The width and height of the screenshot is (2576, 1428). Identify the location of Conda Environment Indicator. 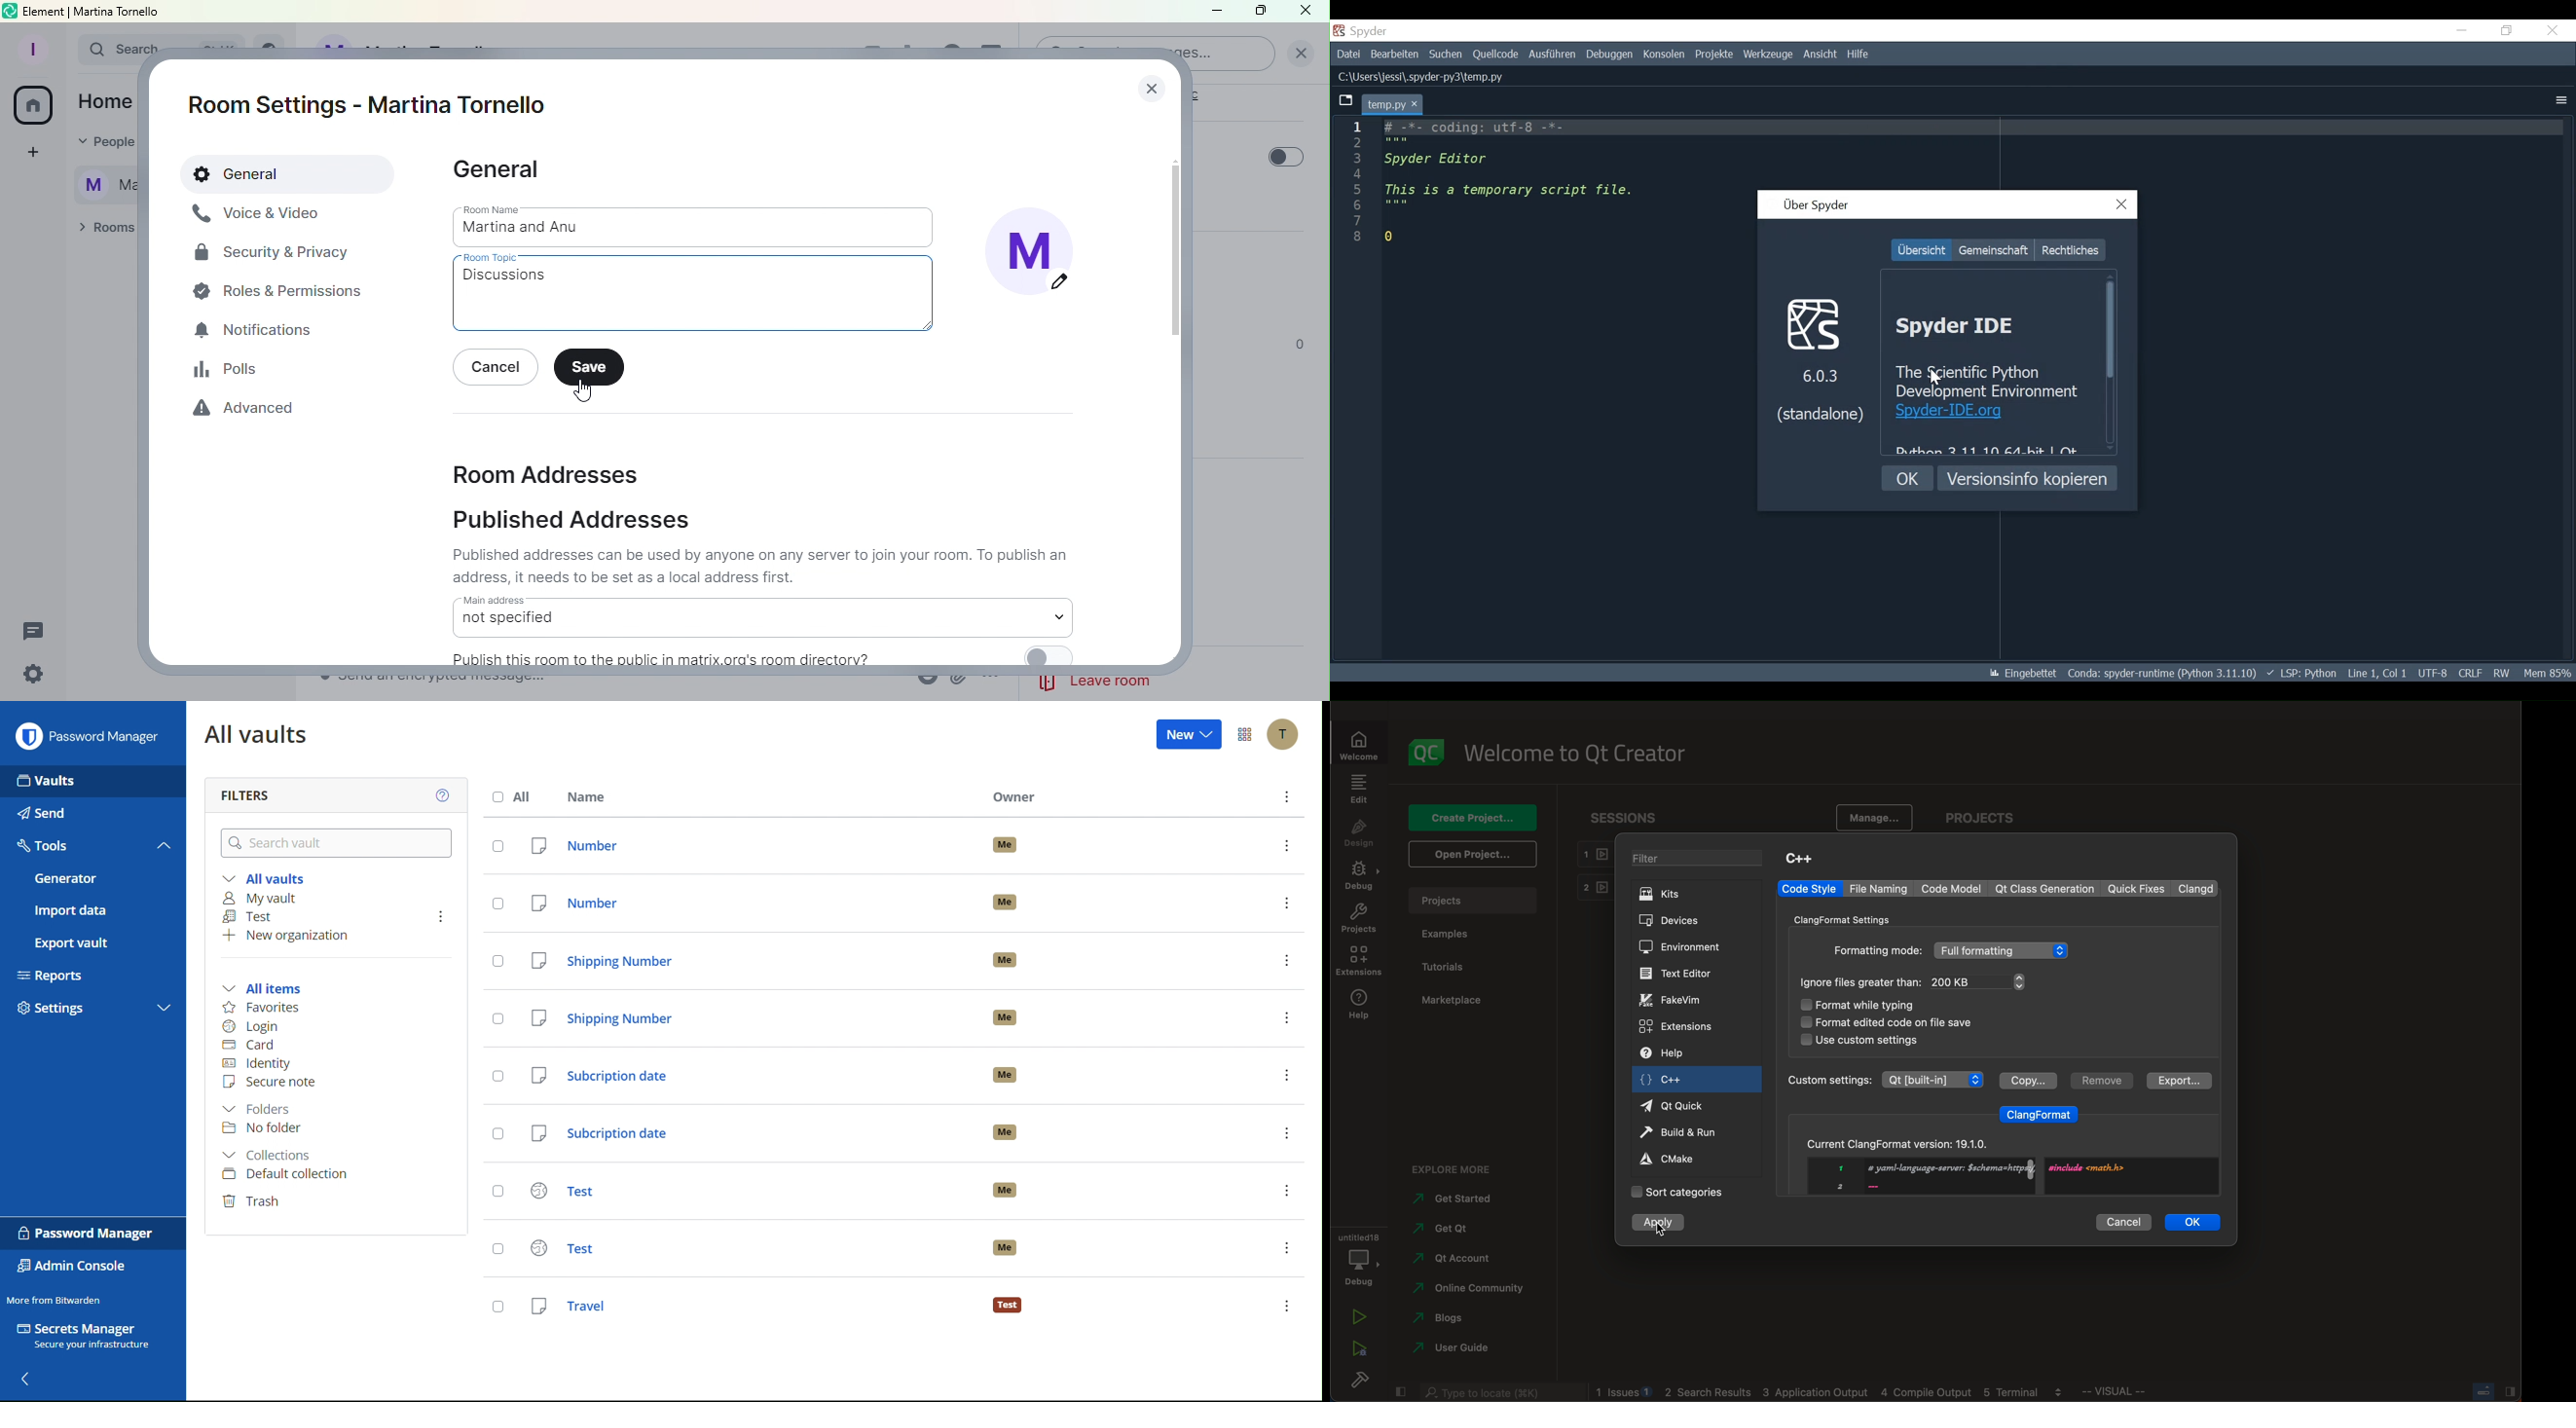
(2163, 672).